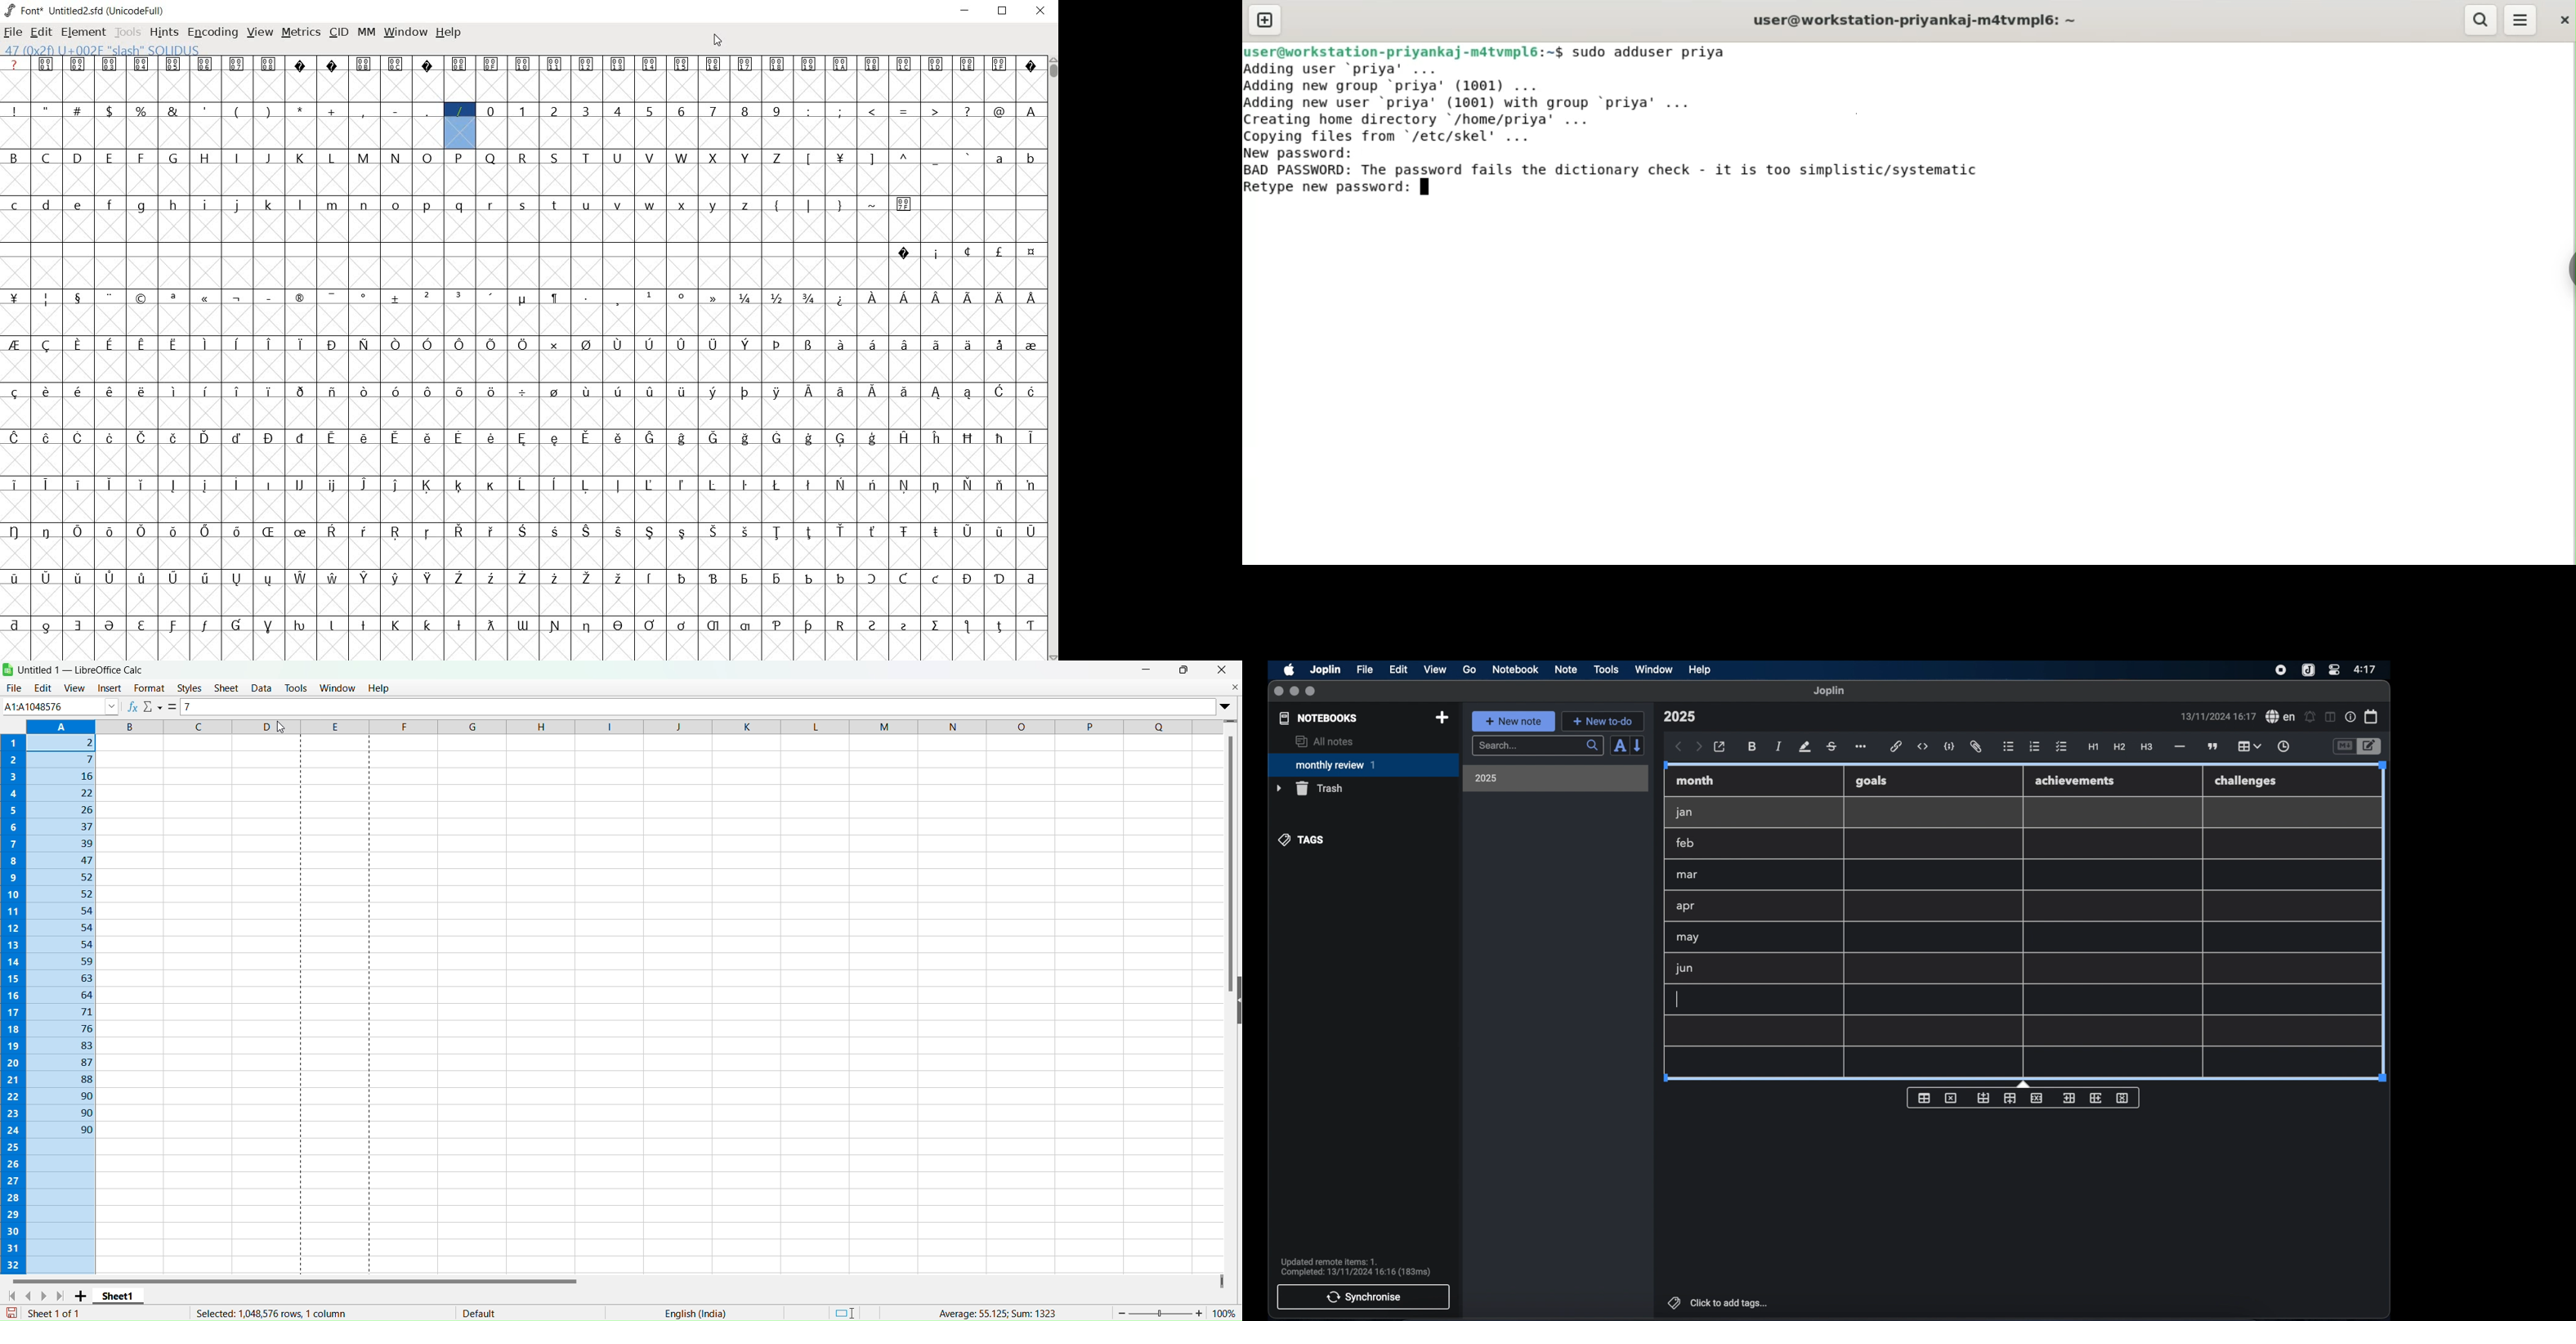 The width and height of the screenshot is (2576, 1344). I want to click on delete row, so click(2038, 1097).